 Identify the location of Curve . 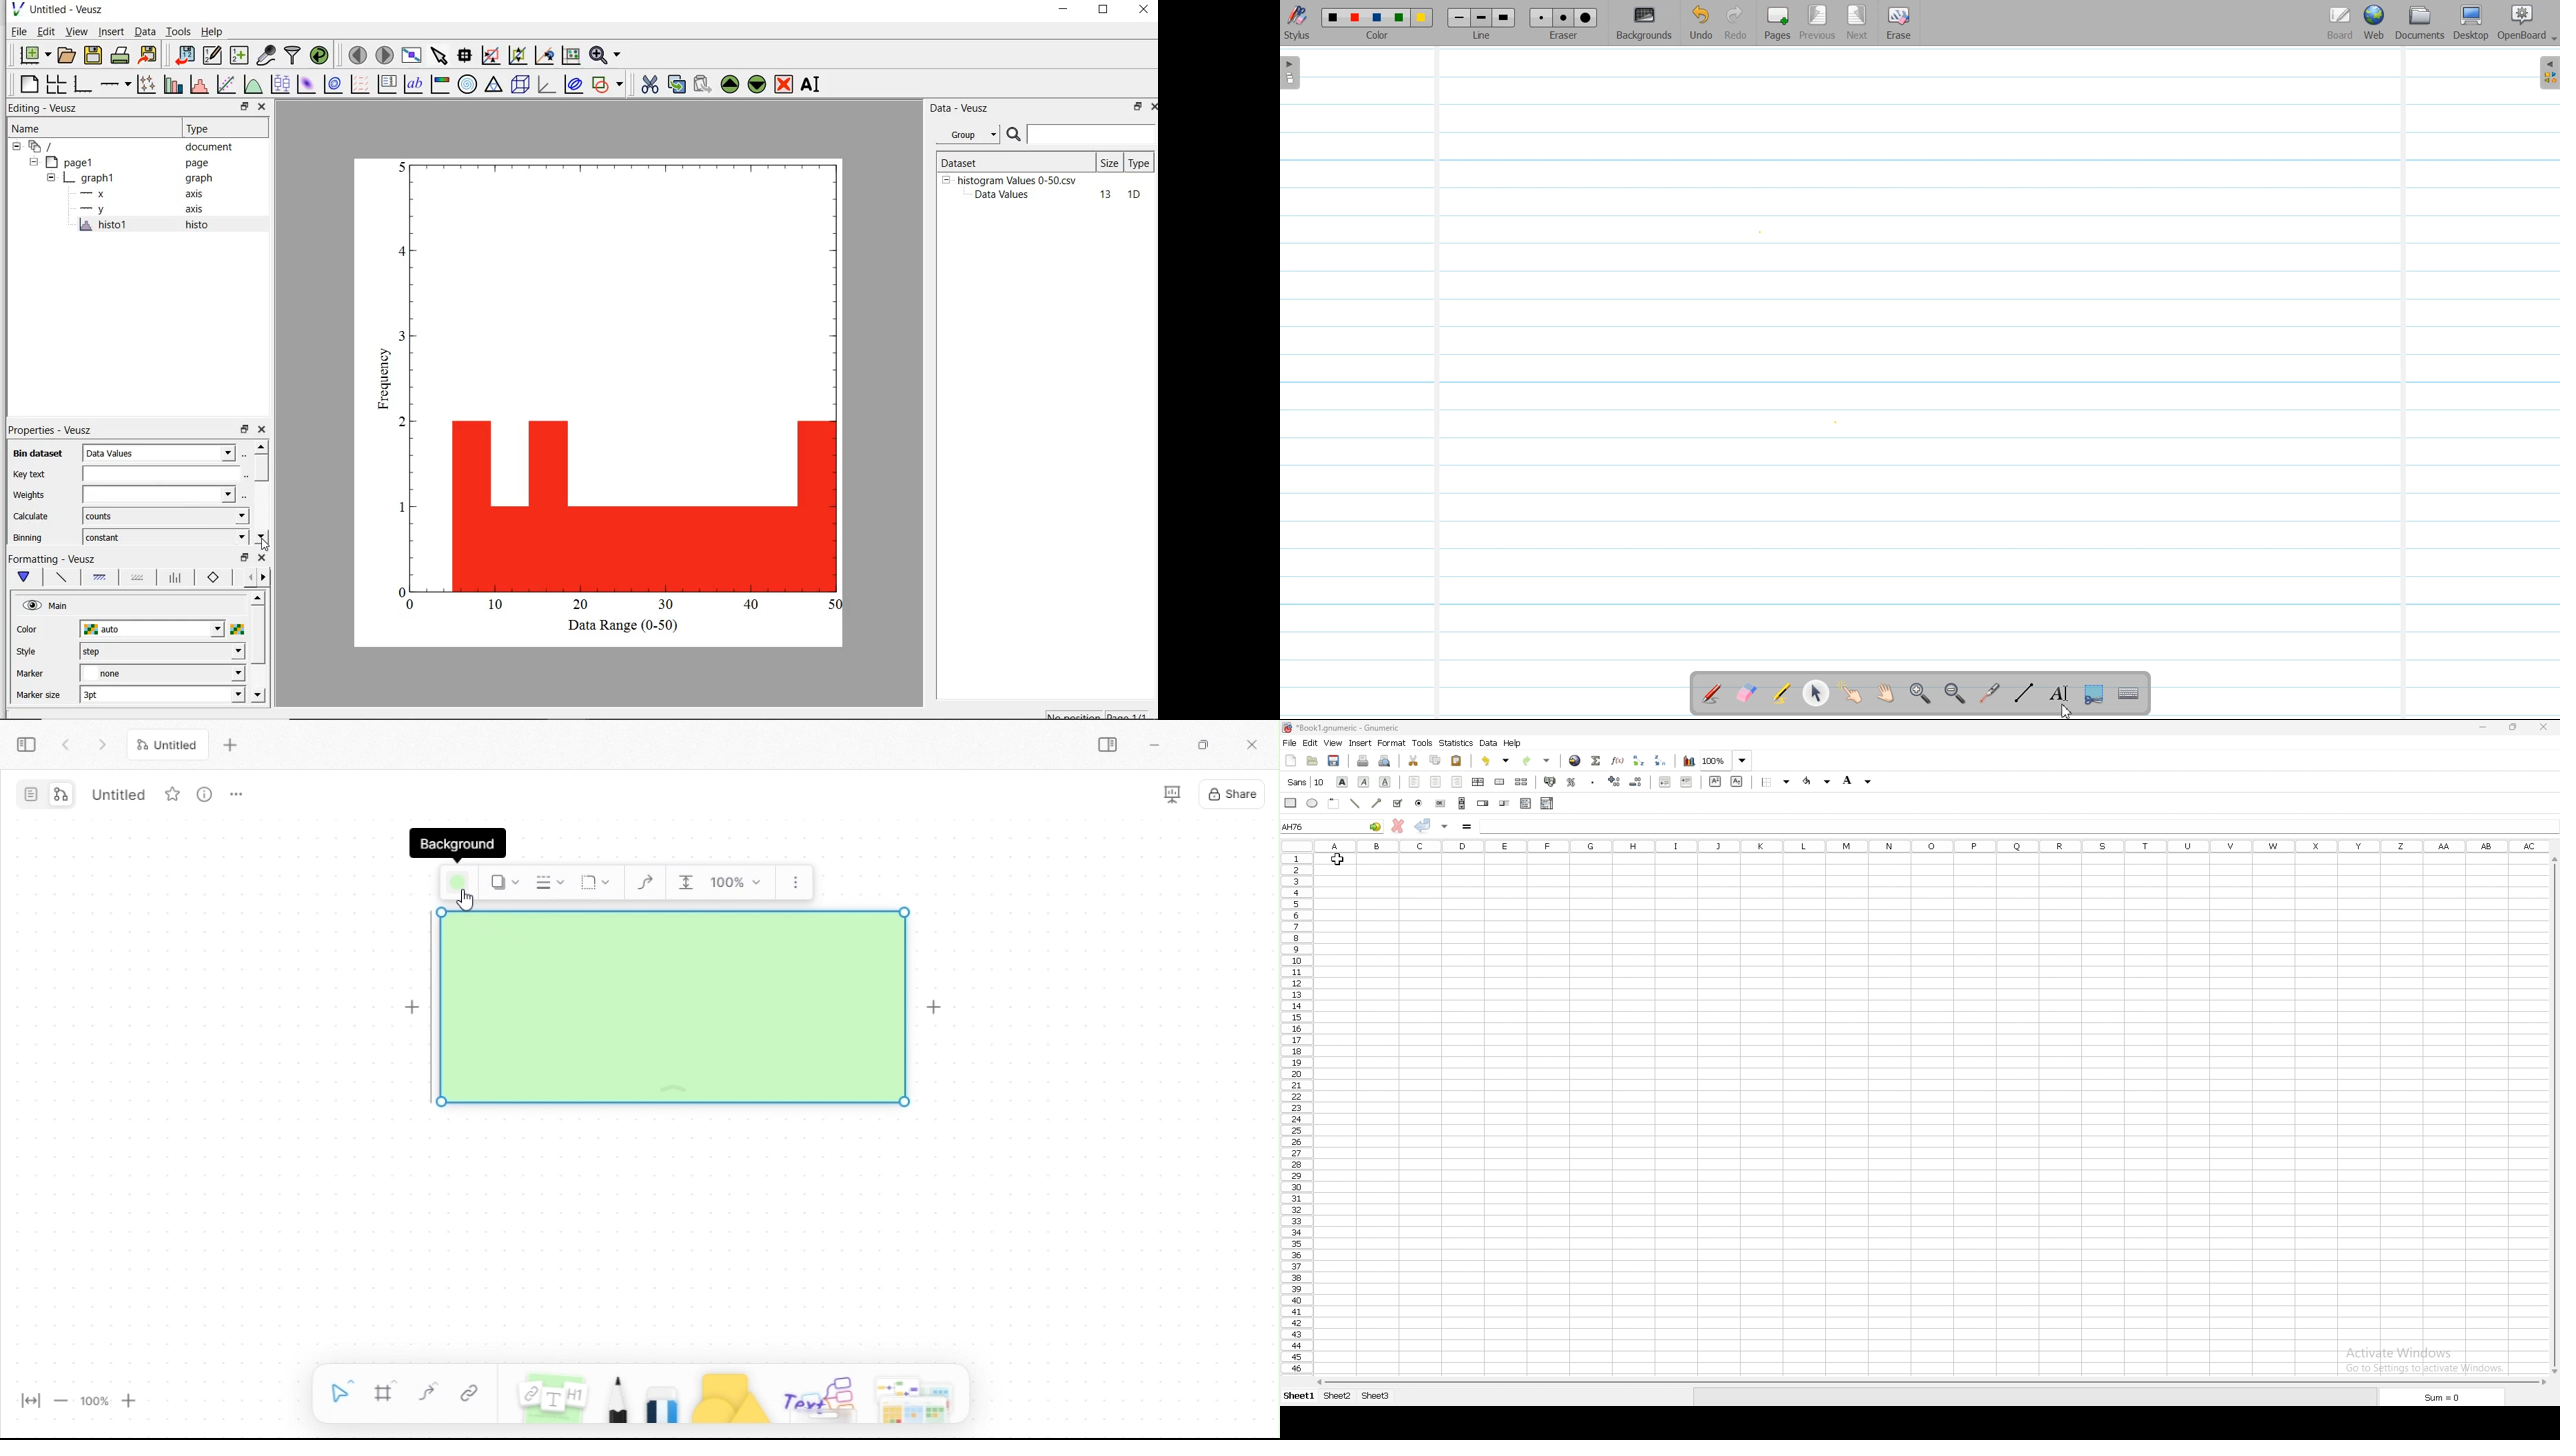
(645, 883).